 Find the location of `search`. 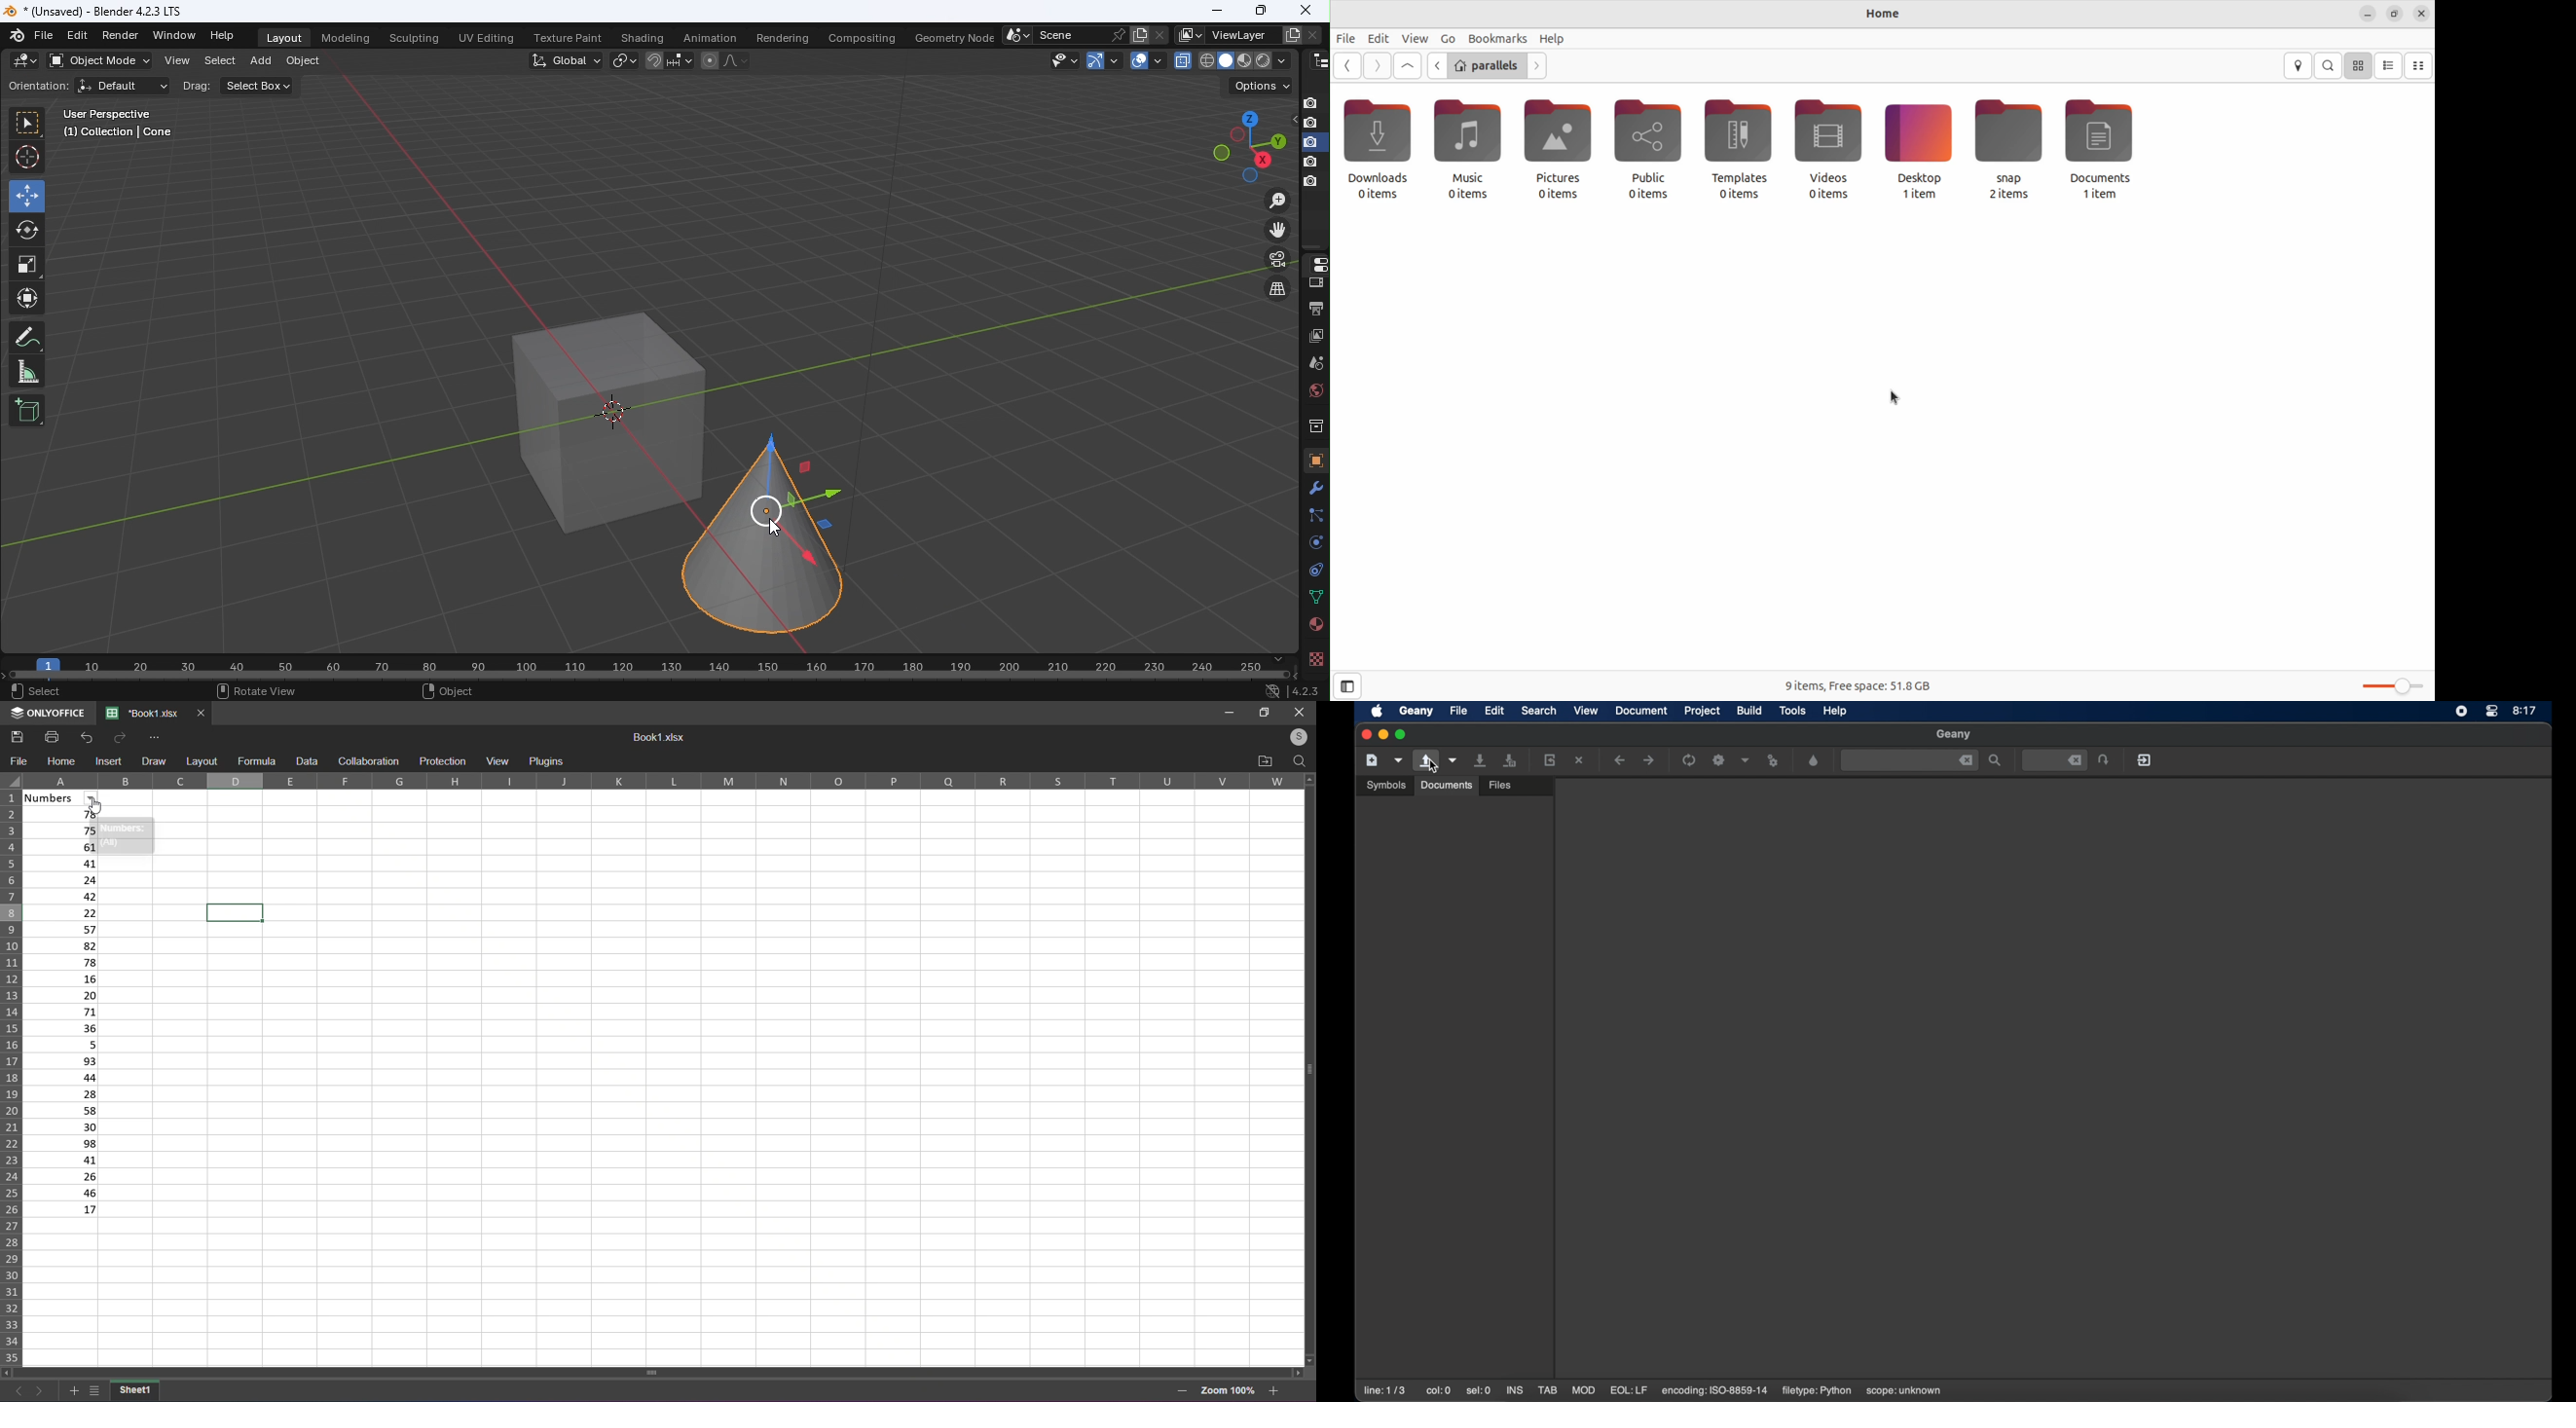

search is located at coordinates (1299, 761).